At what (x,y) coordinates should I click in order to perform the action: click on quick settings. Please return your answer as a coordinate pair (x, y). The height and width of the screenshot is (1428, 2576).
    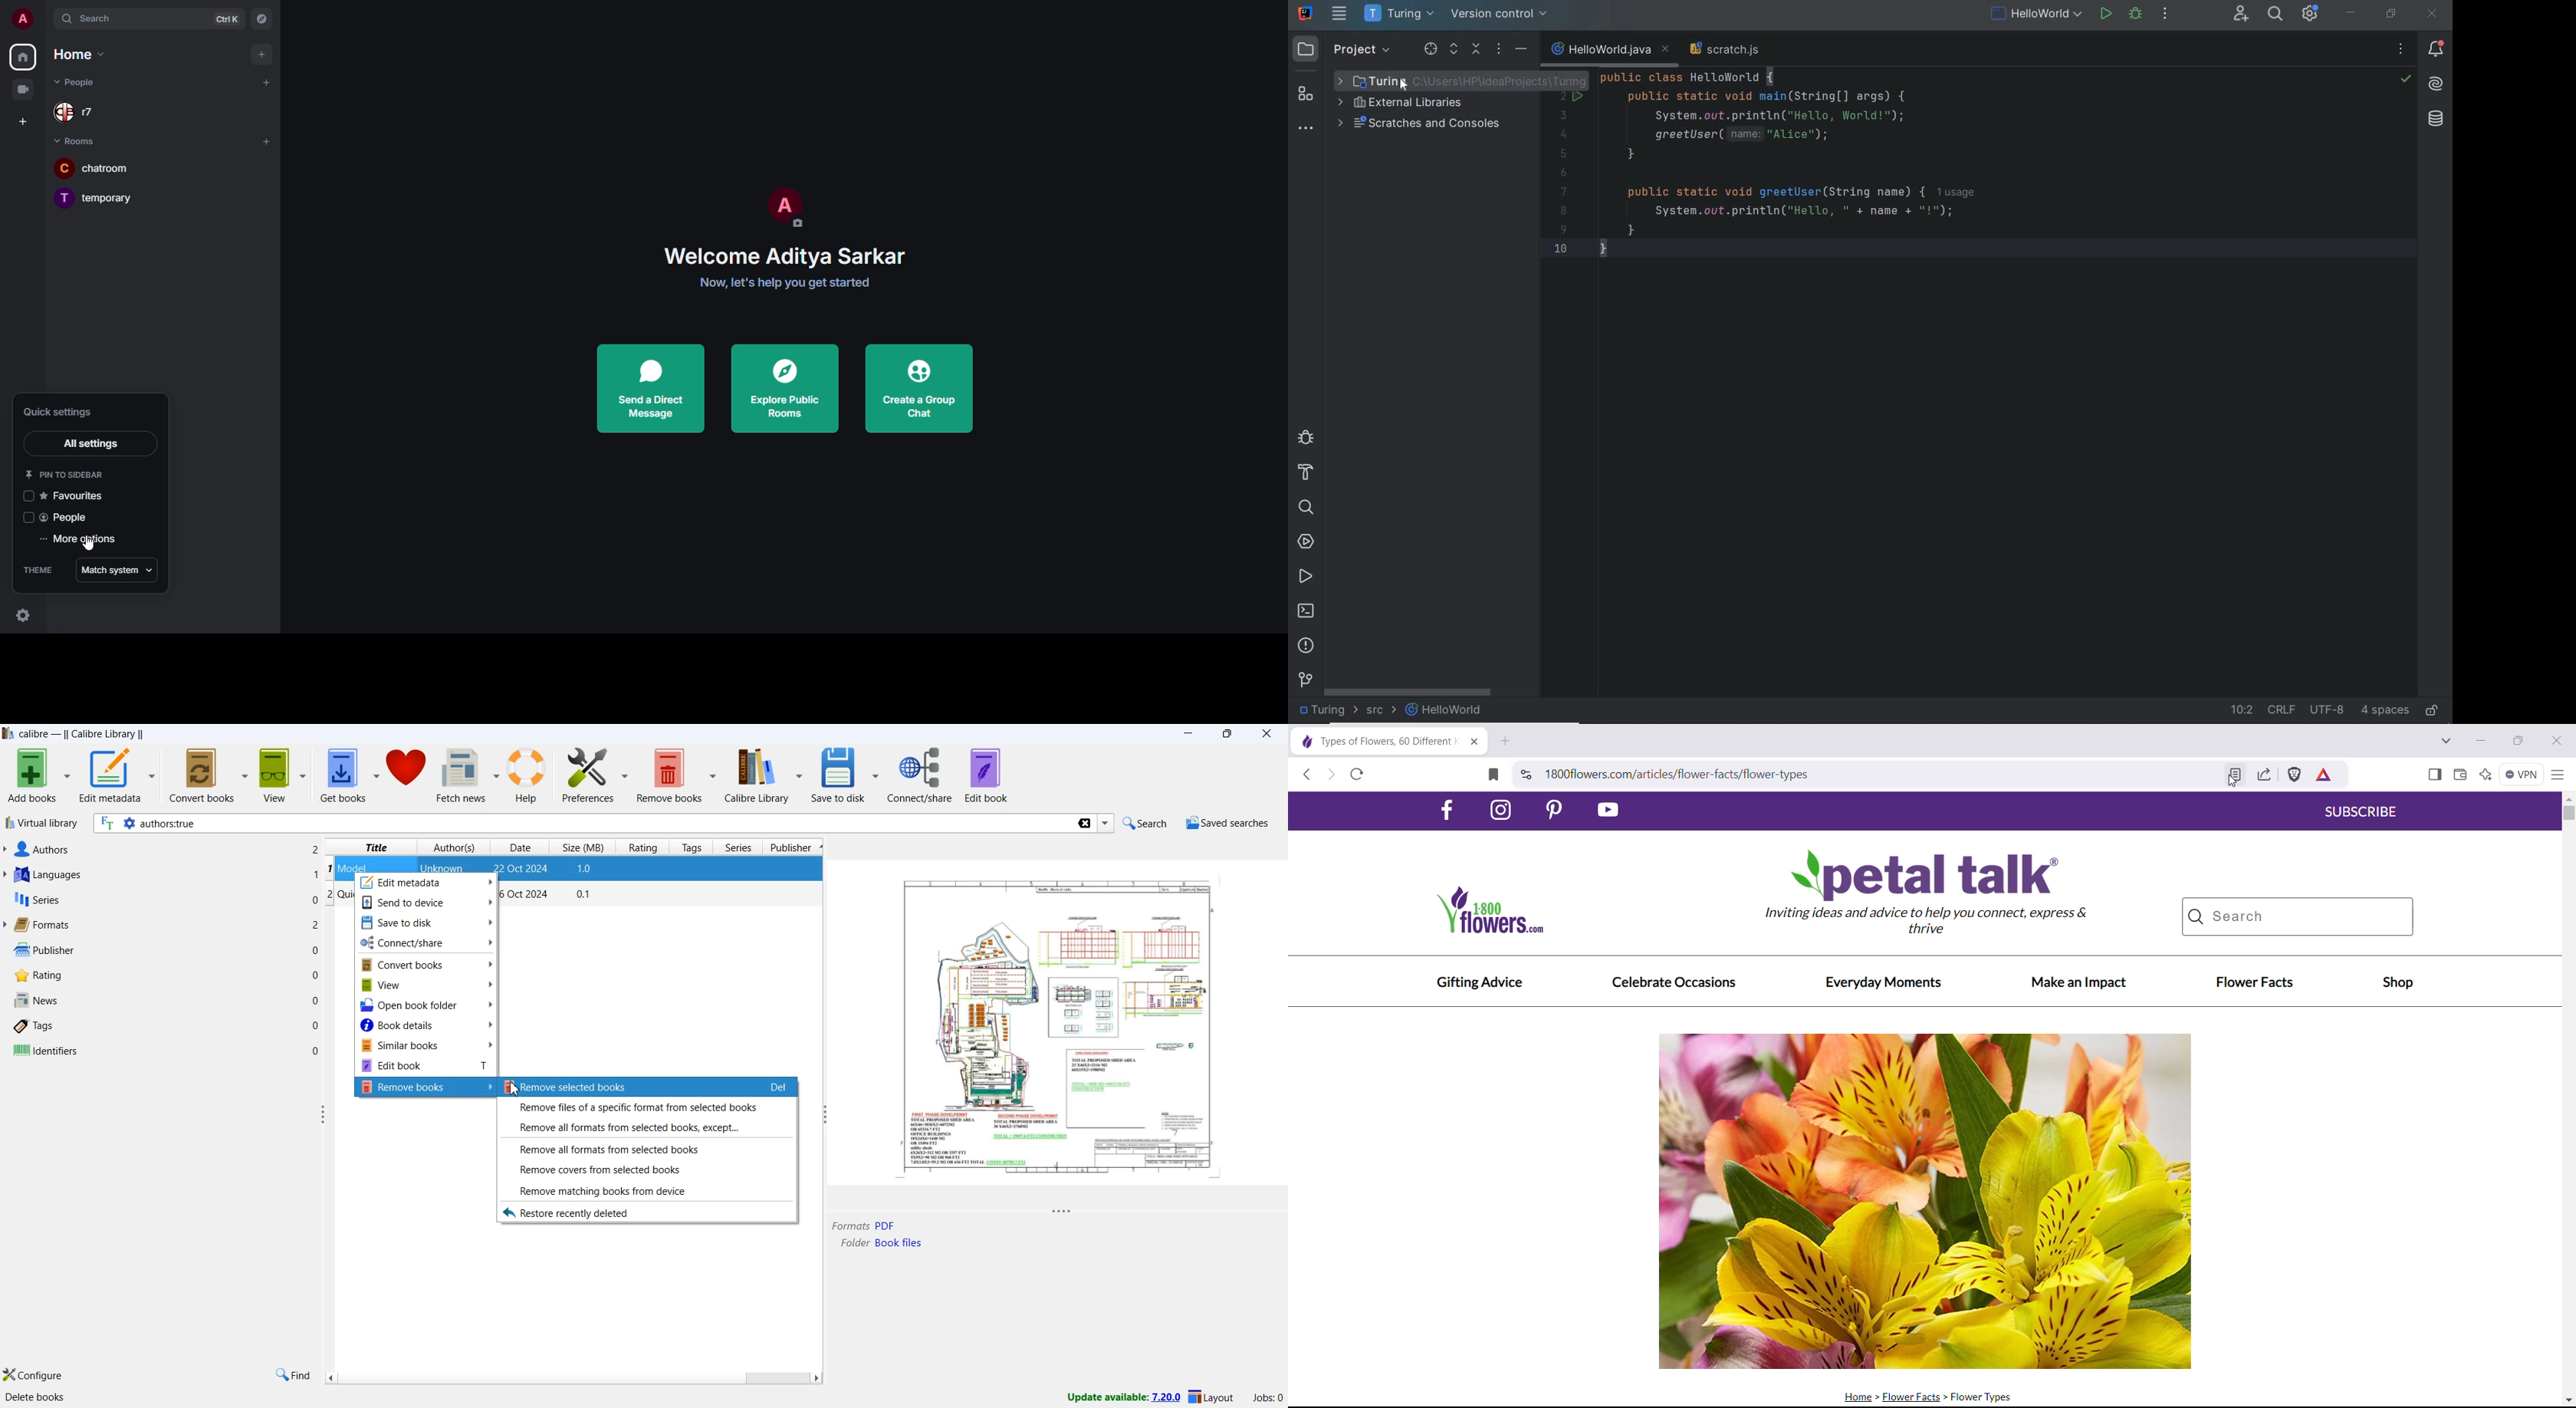
    Looking at the image, I should click on (57, 412).